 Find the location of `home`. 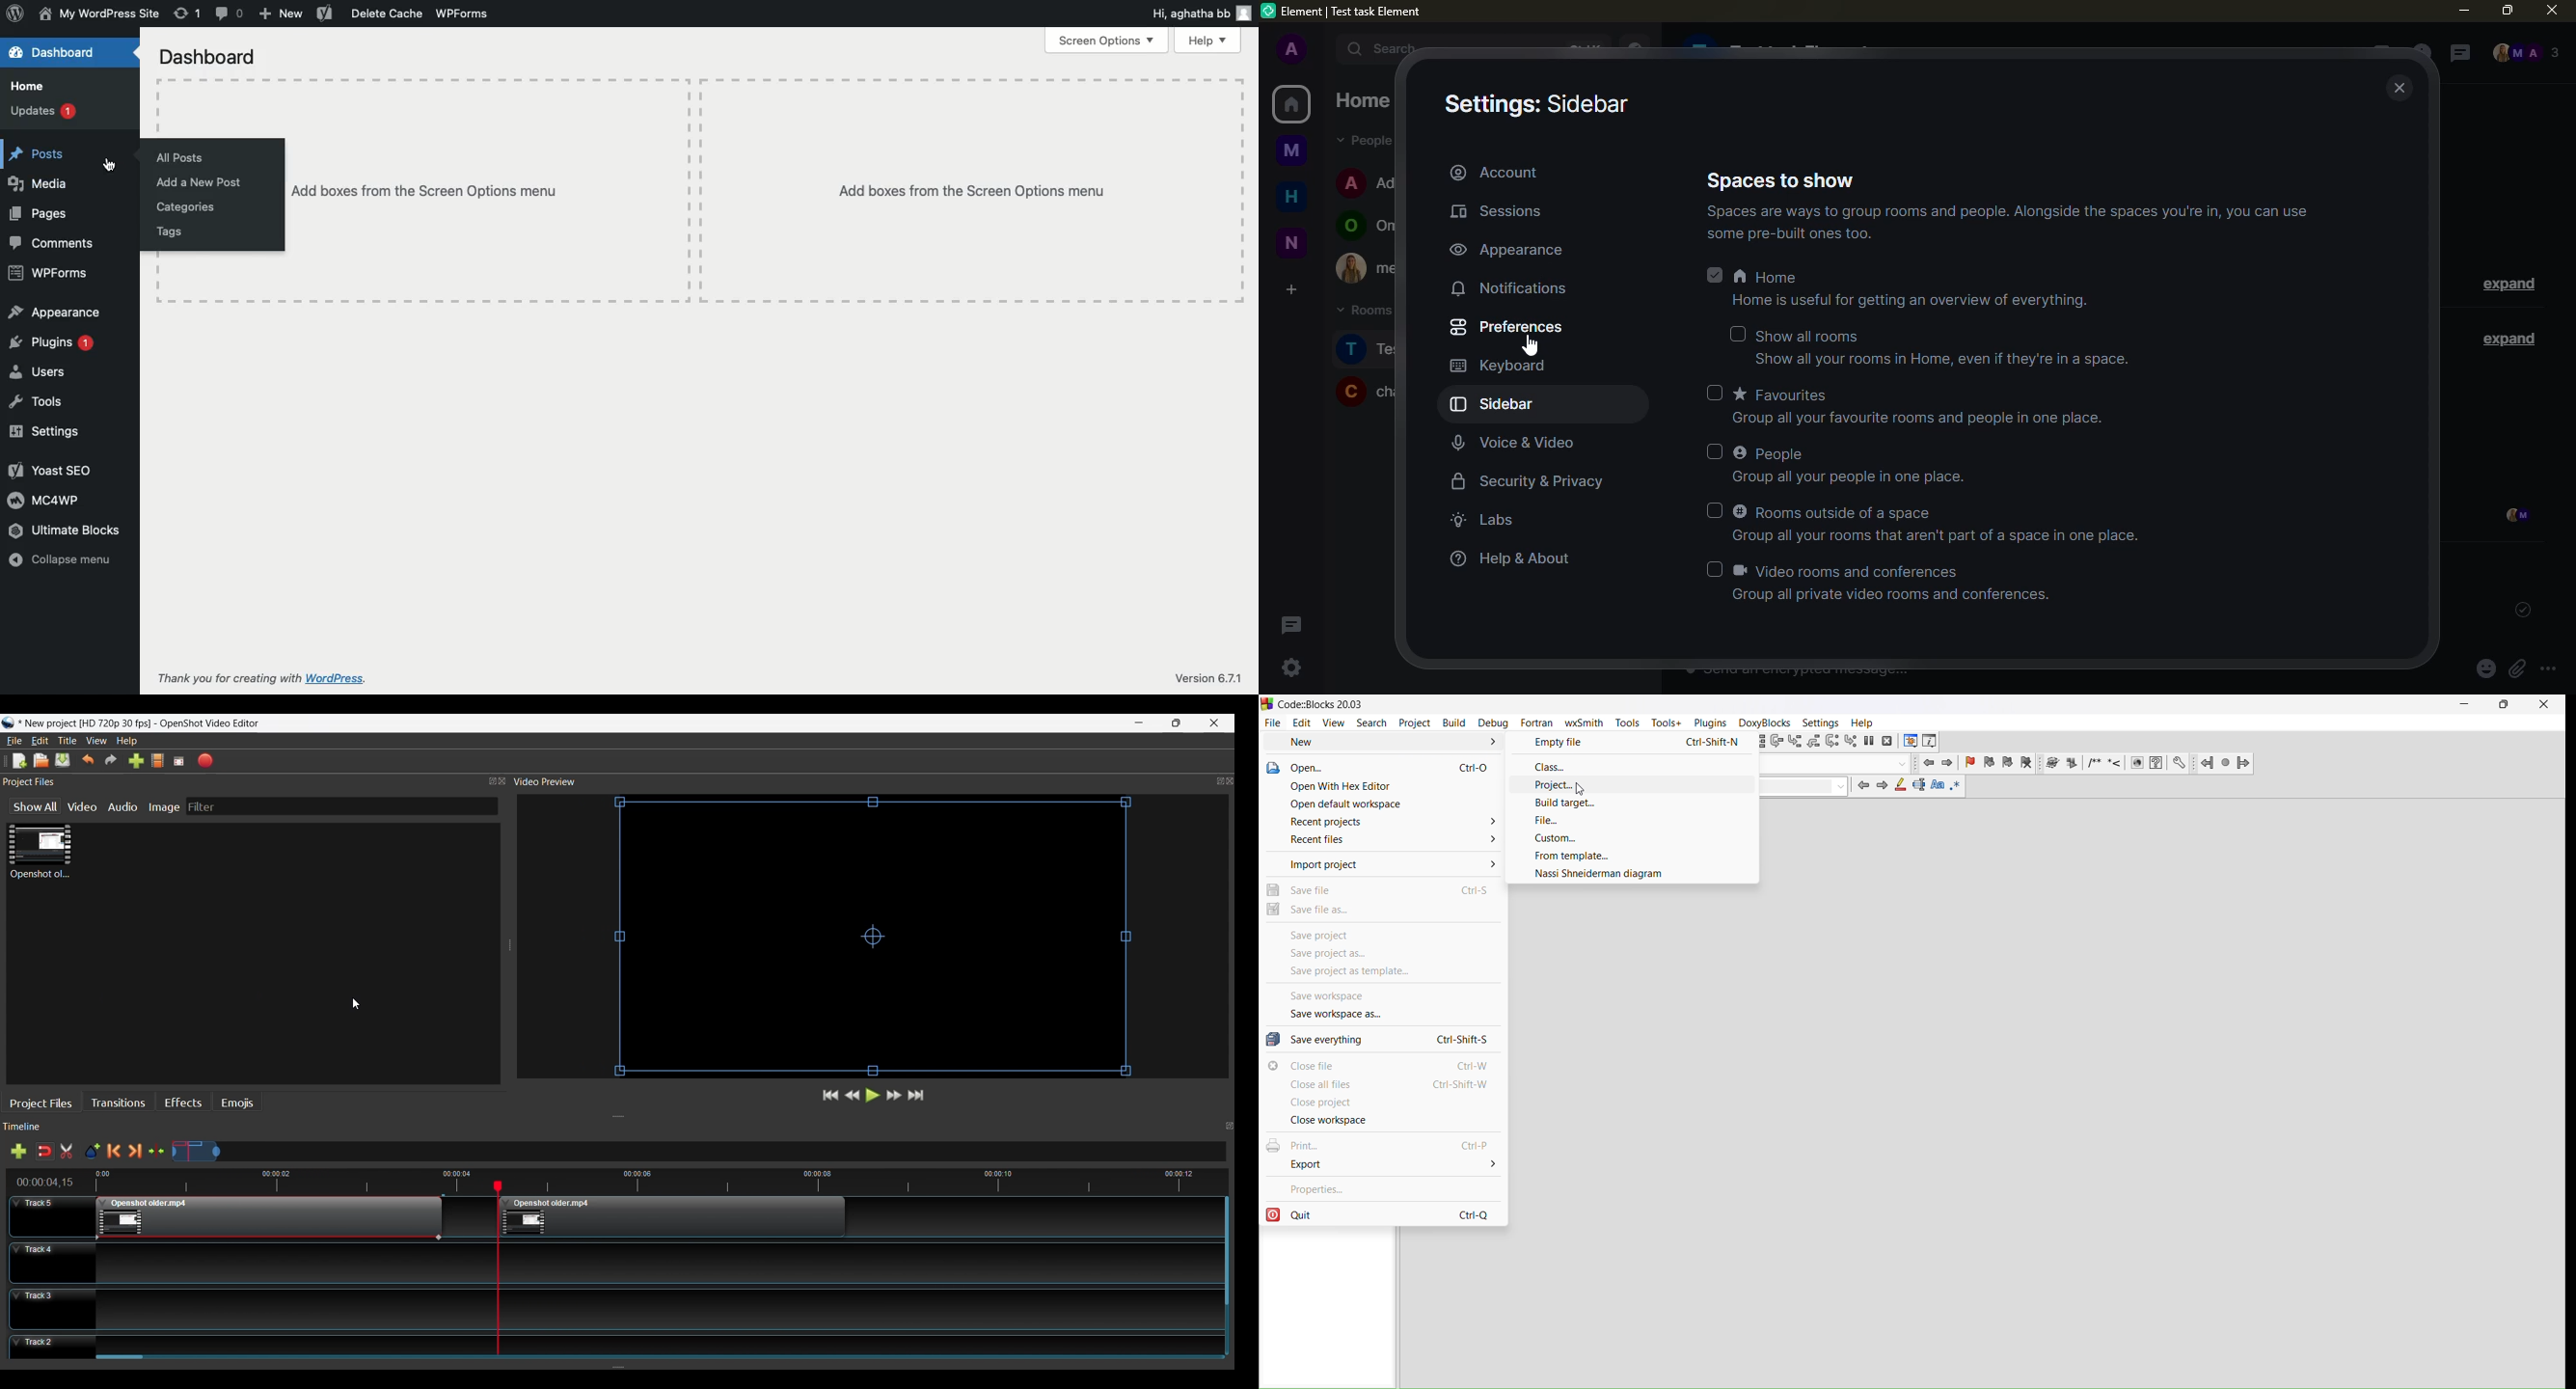

home is located at coordinates (1292, 194).